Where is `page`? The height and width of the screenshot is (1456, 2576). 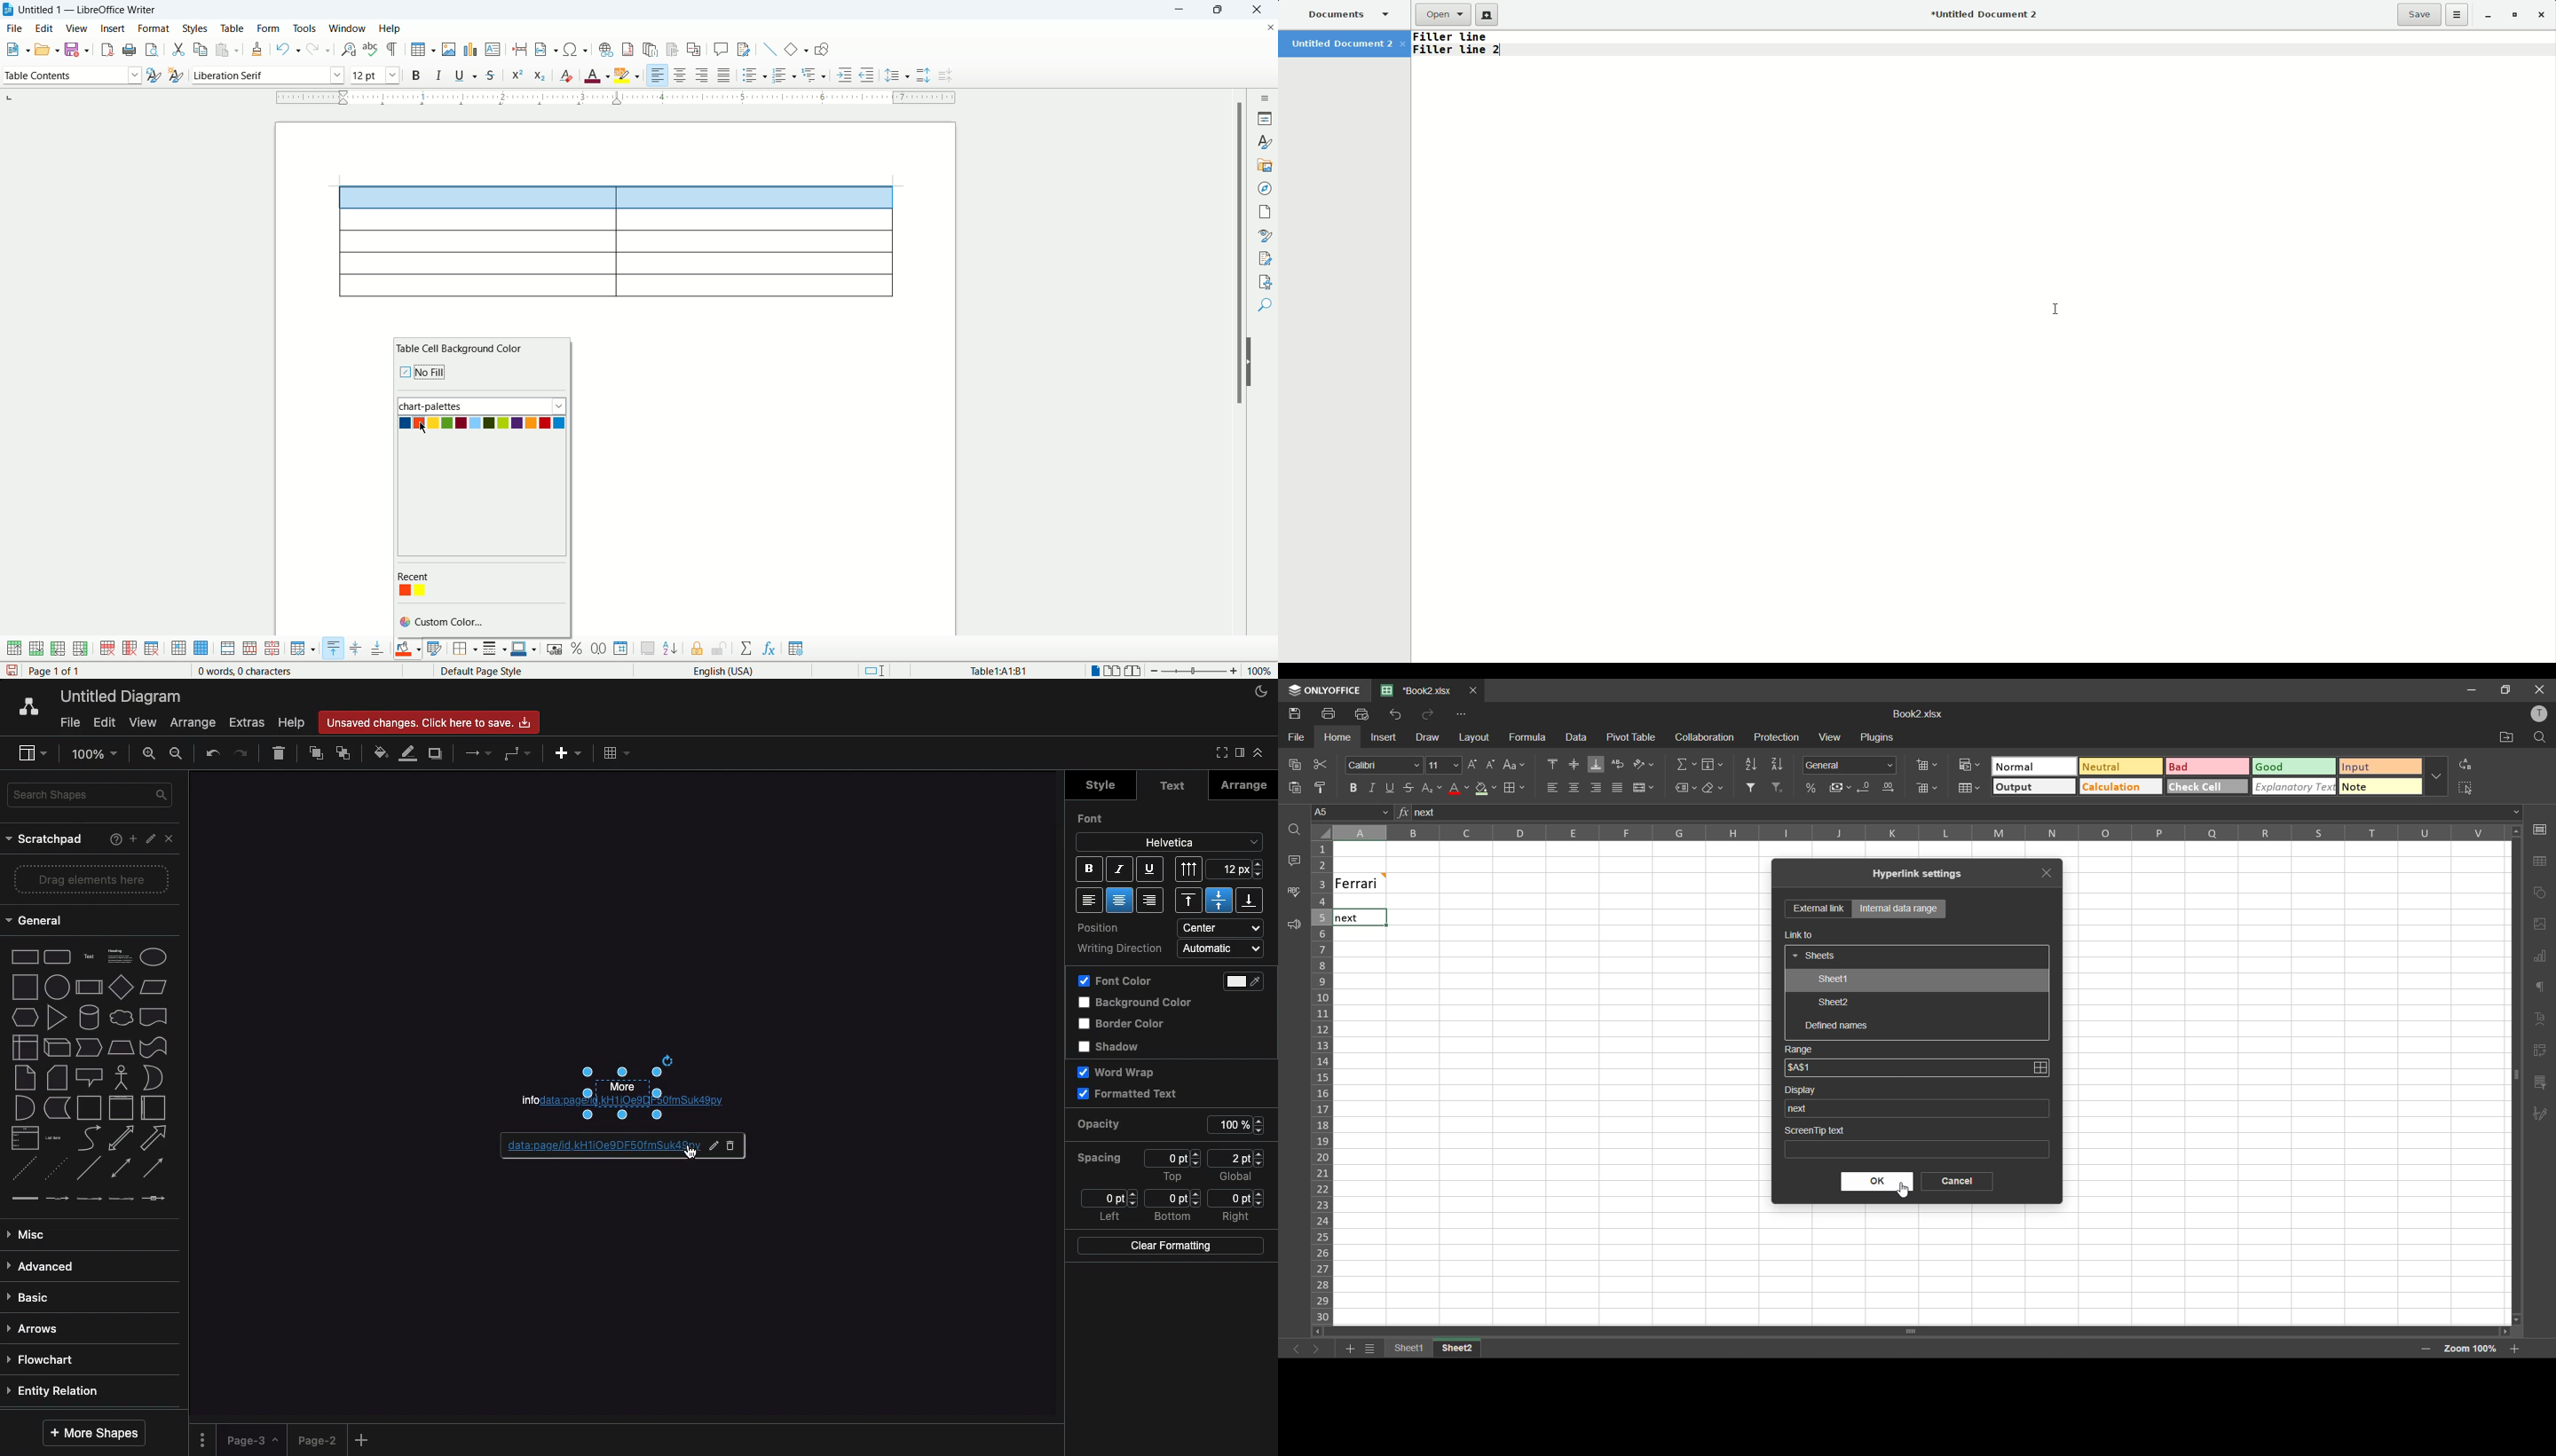
page is located at coordinates (1265, 211).